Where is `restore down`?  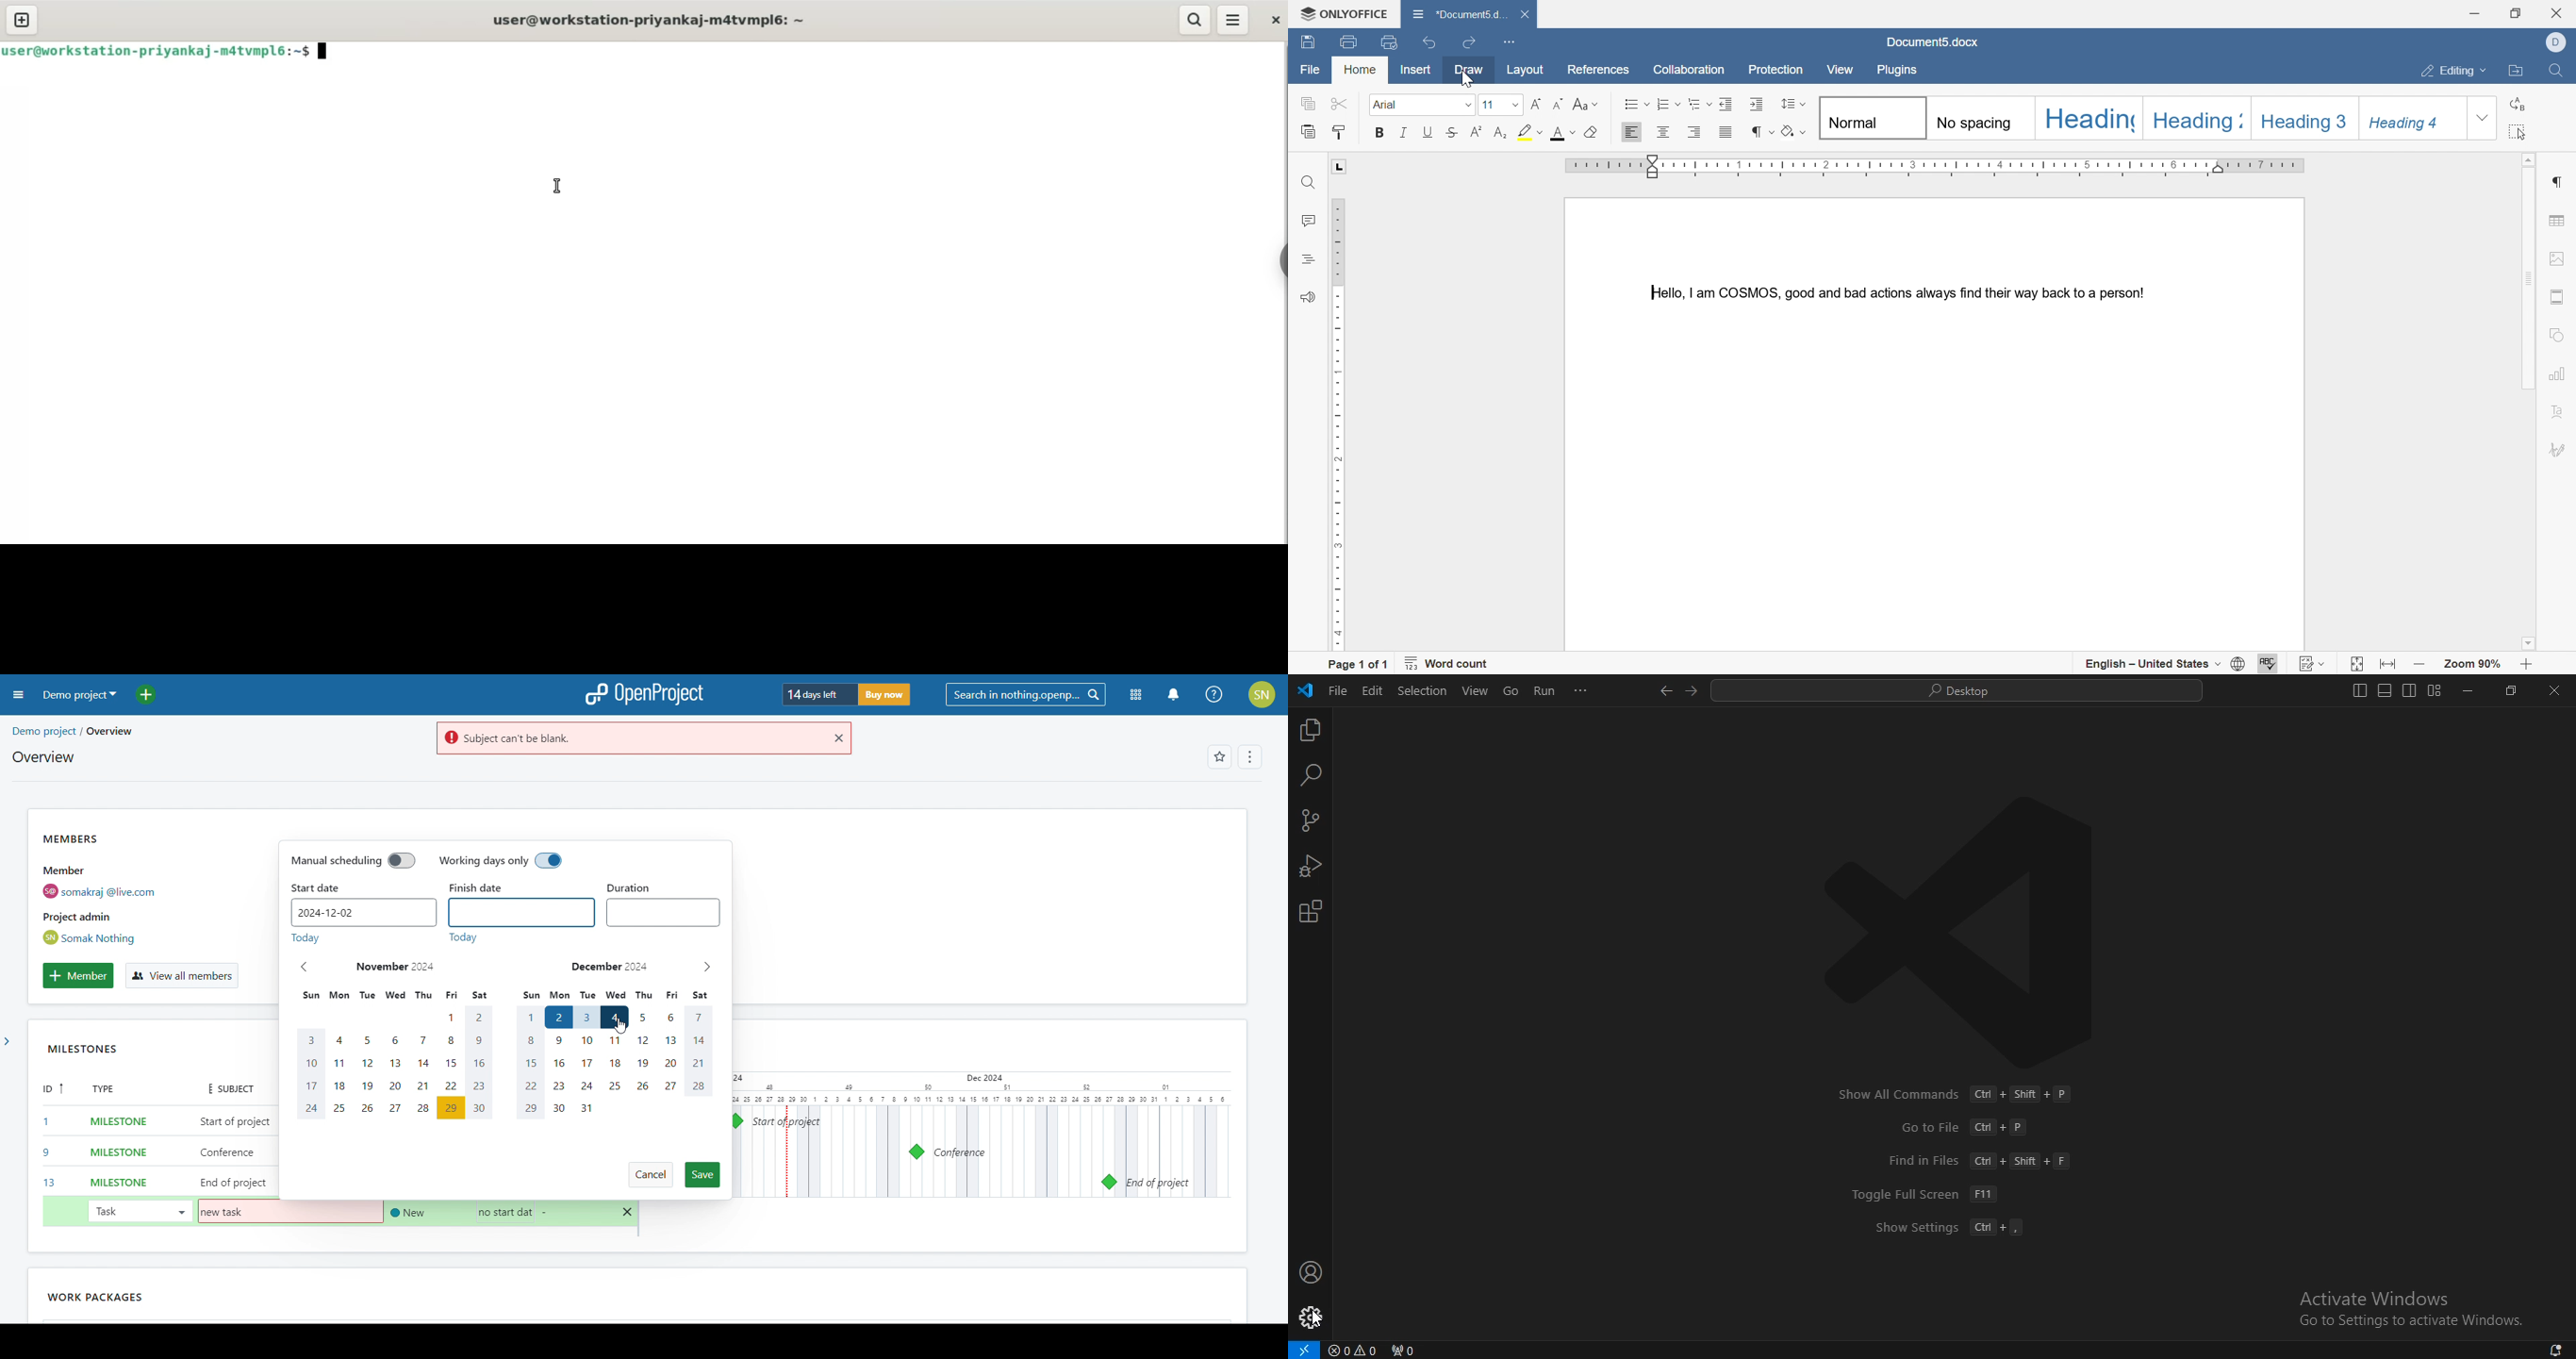 restore down is located at coordinates (2516, 13).